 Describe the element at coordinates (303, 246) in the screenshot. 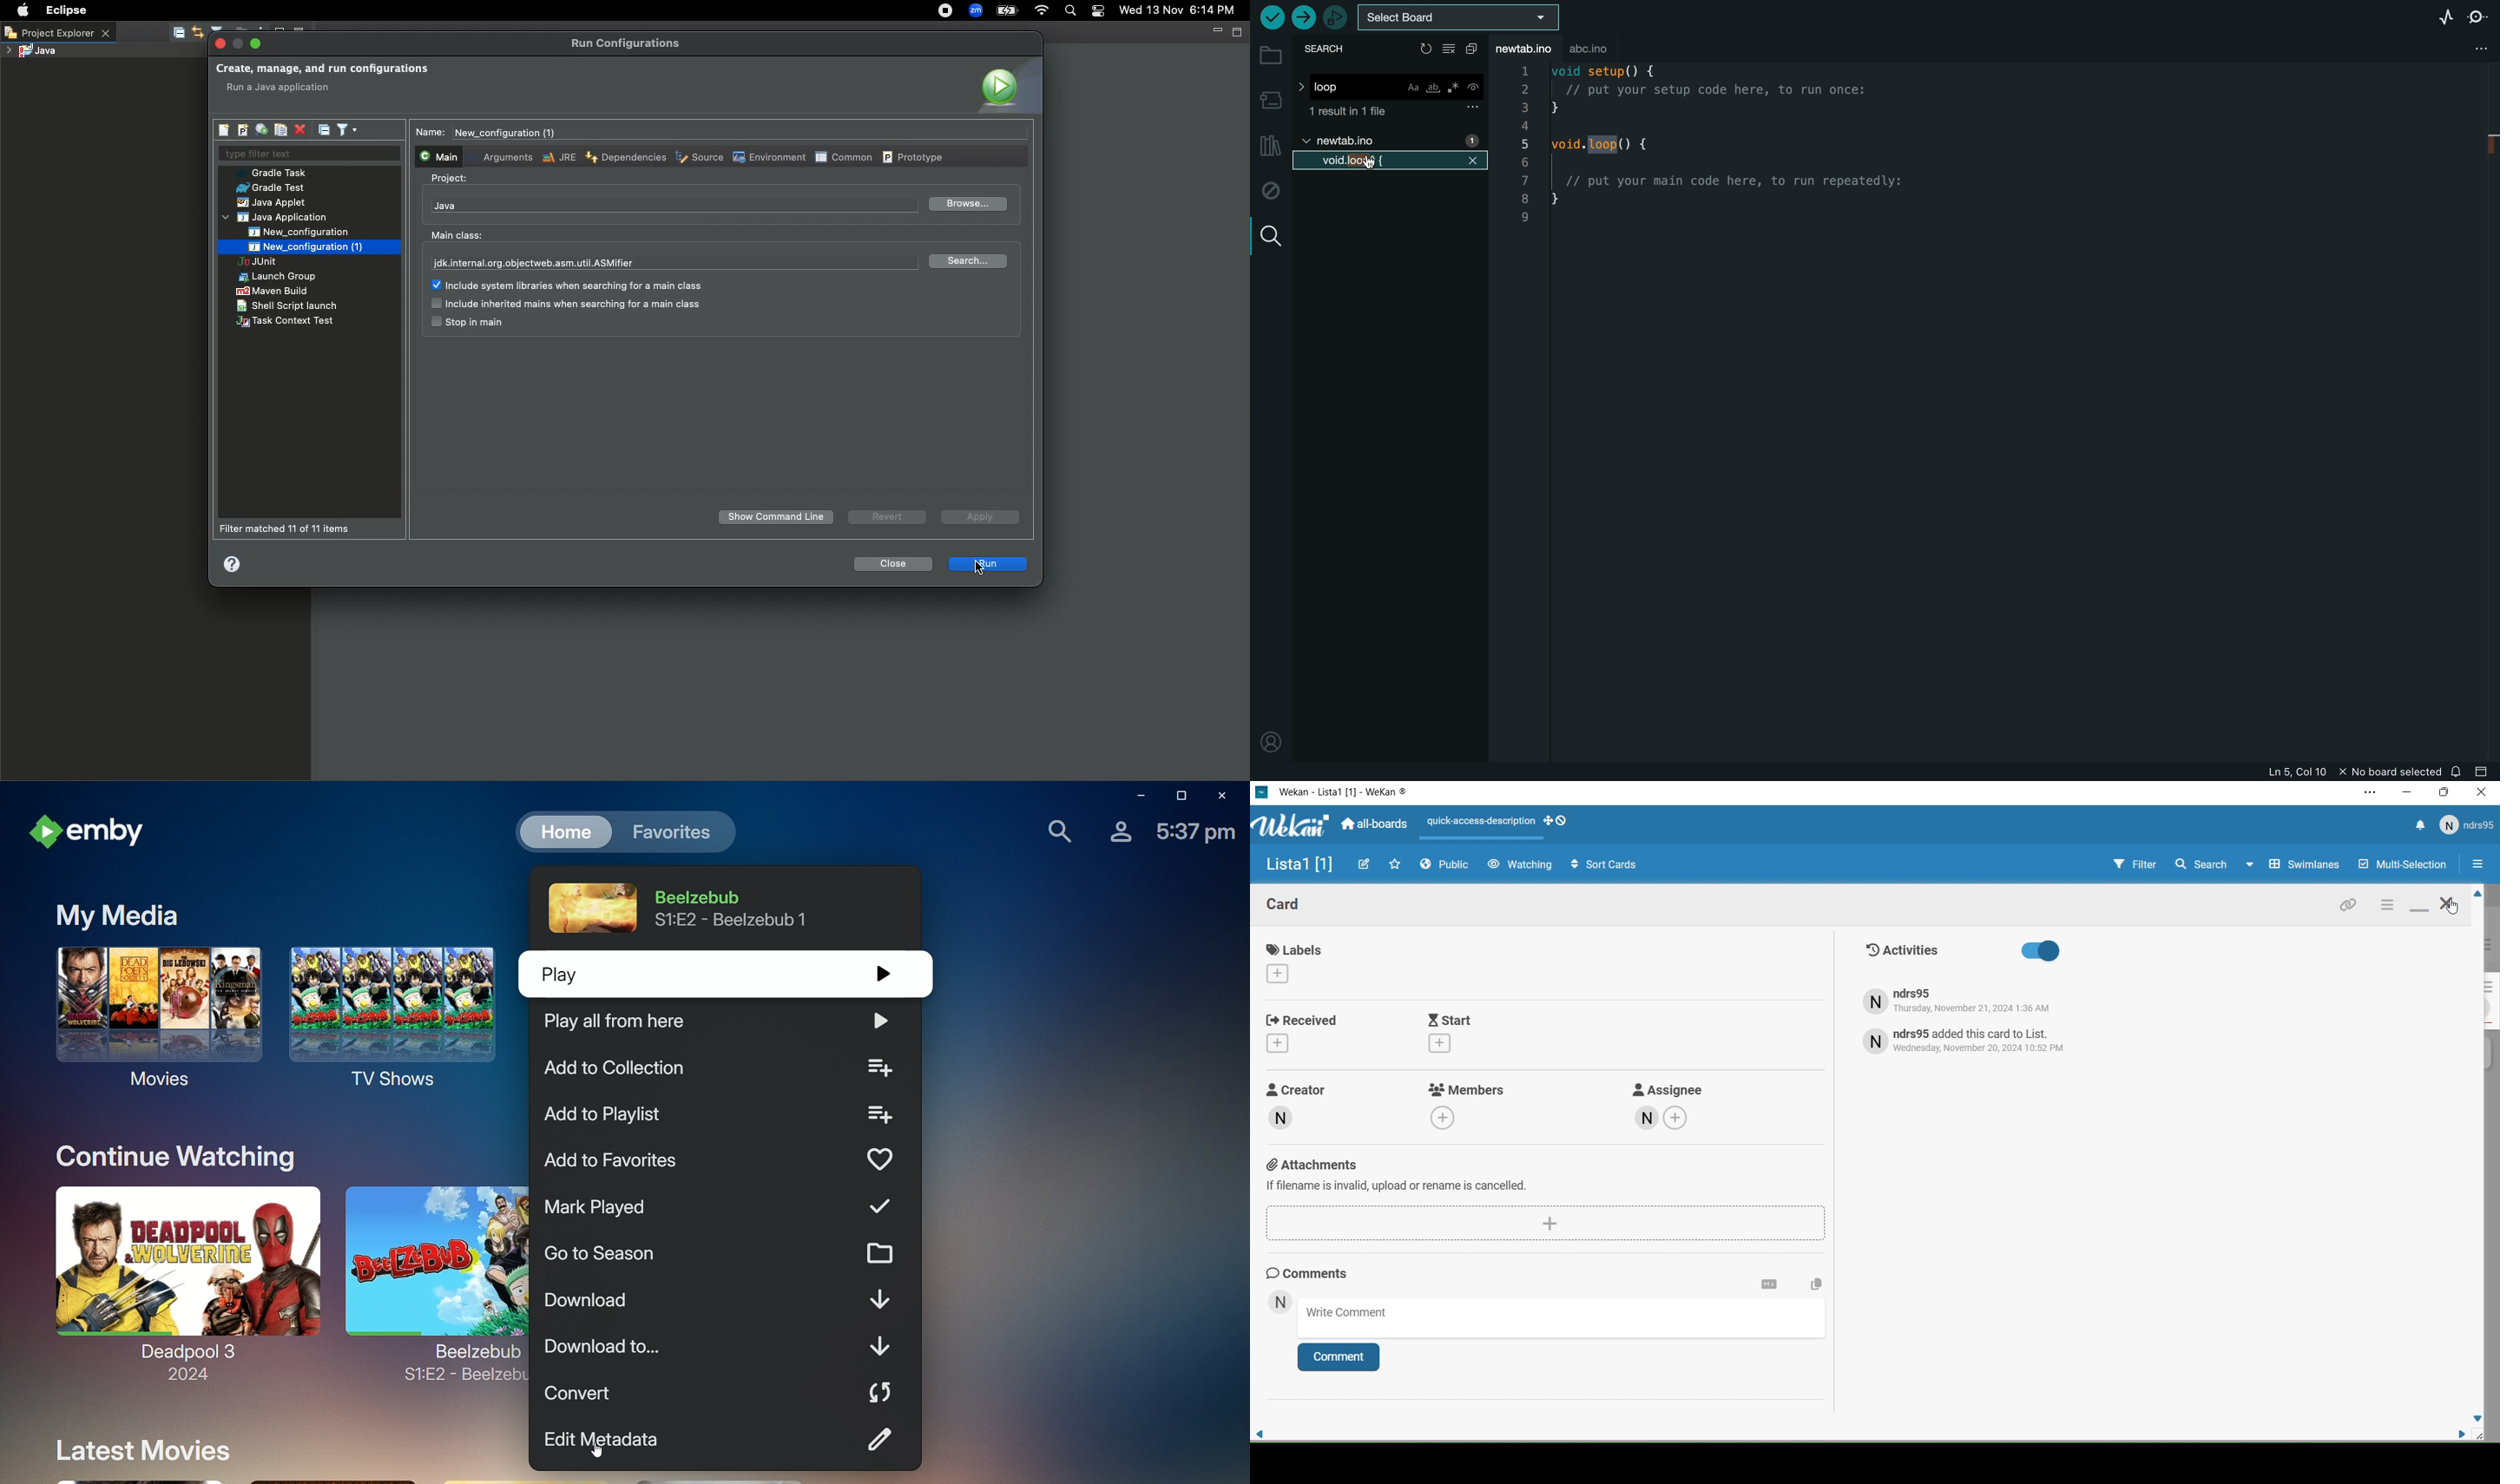

I see `New_configuration (1)` at that location.